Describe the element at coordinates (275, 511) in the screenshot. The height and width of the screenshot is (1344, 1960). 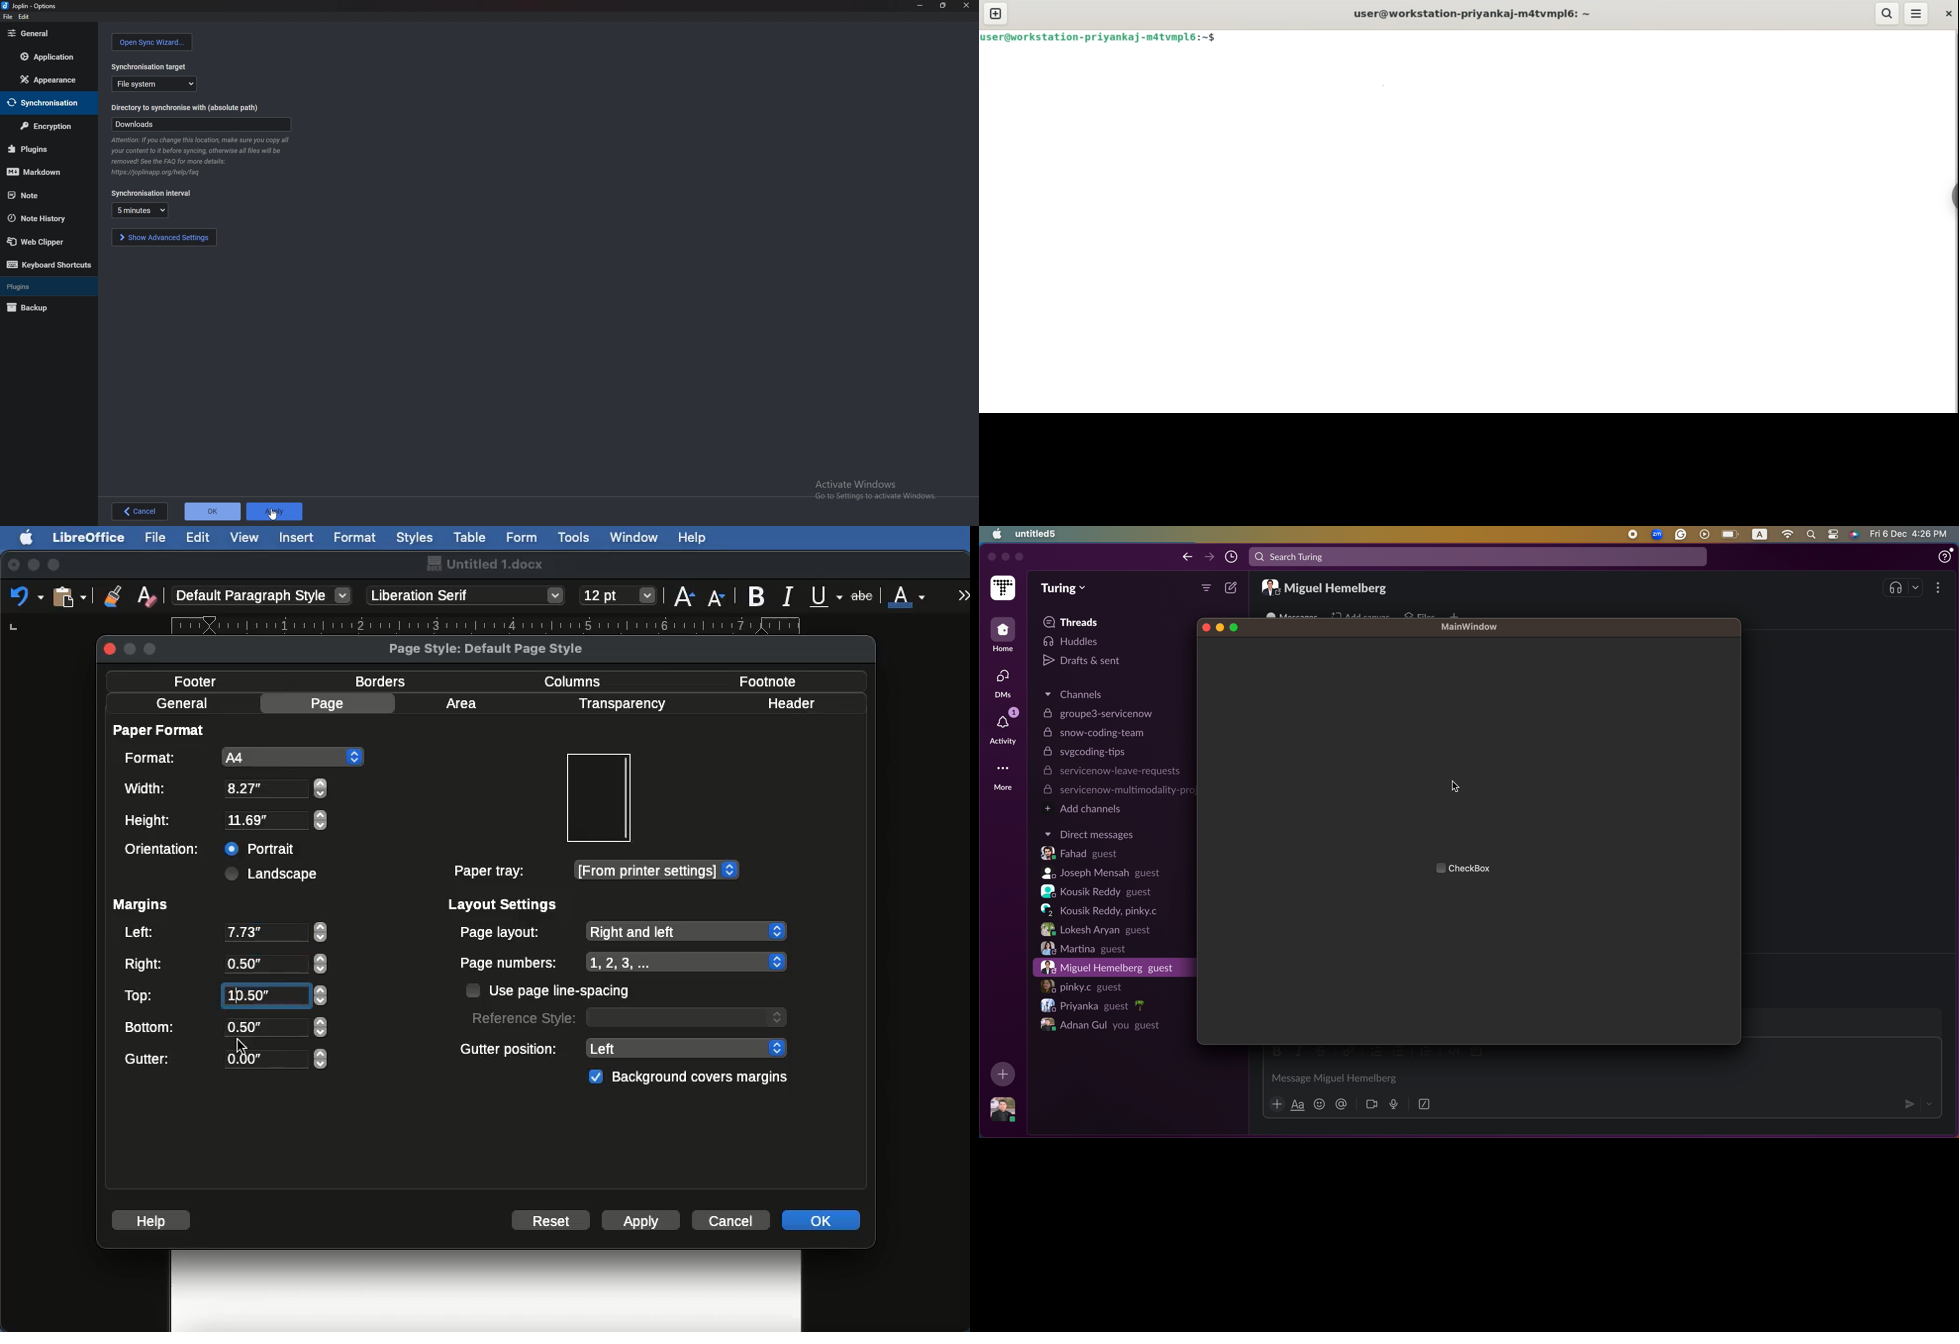
I see `Apply` at that location.